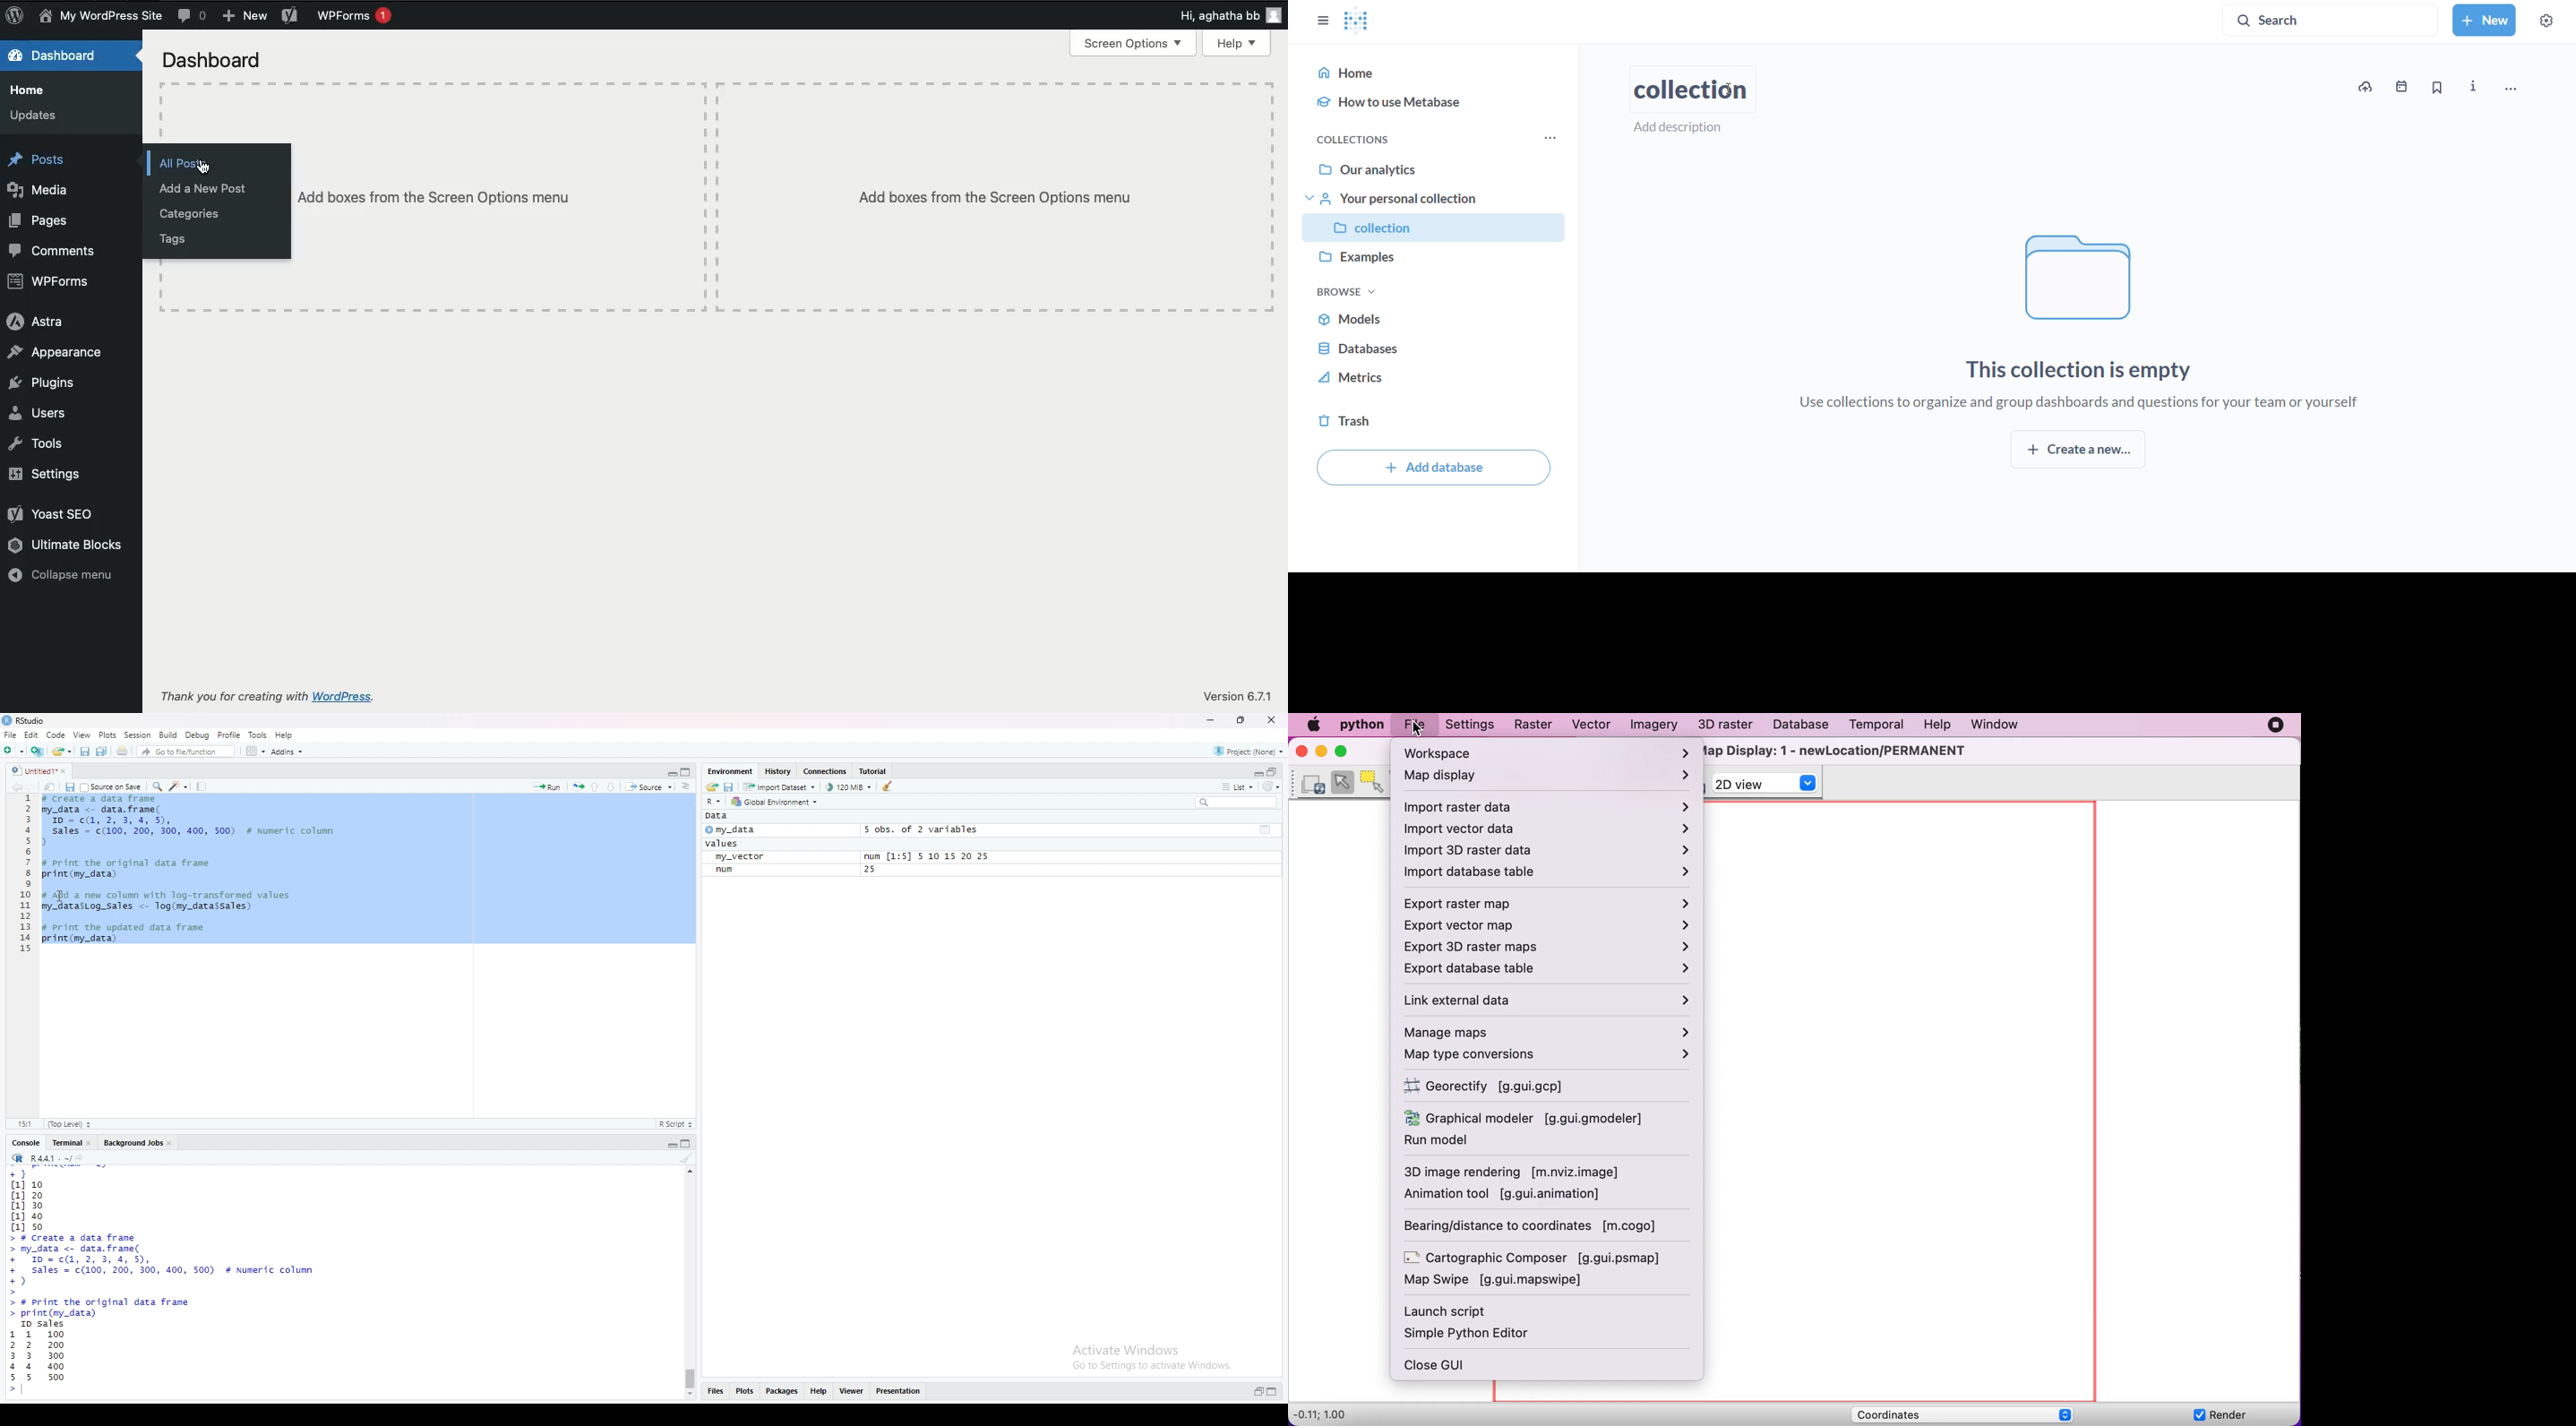  I want to click on addins, so click(286, 751).